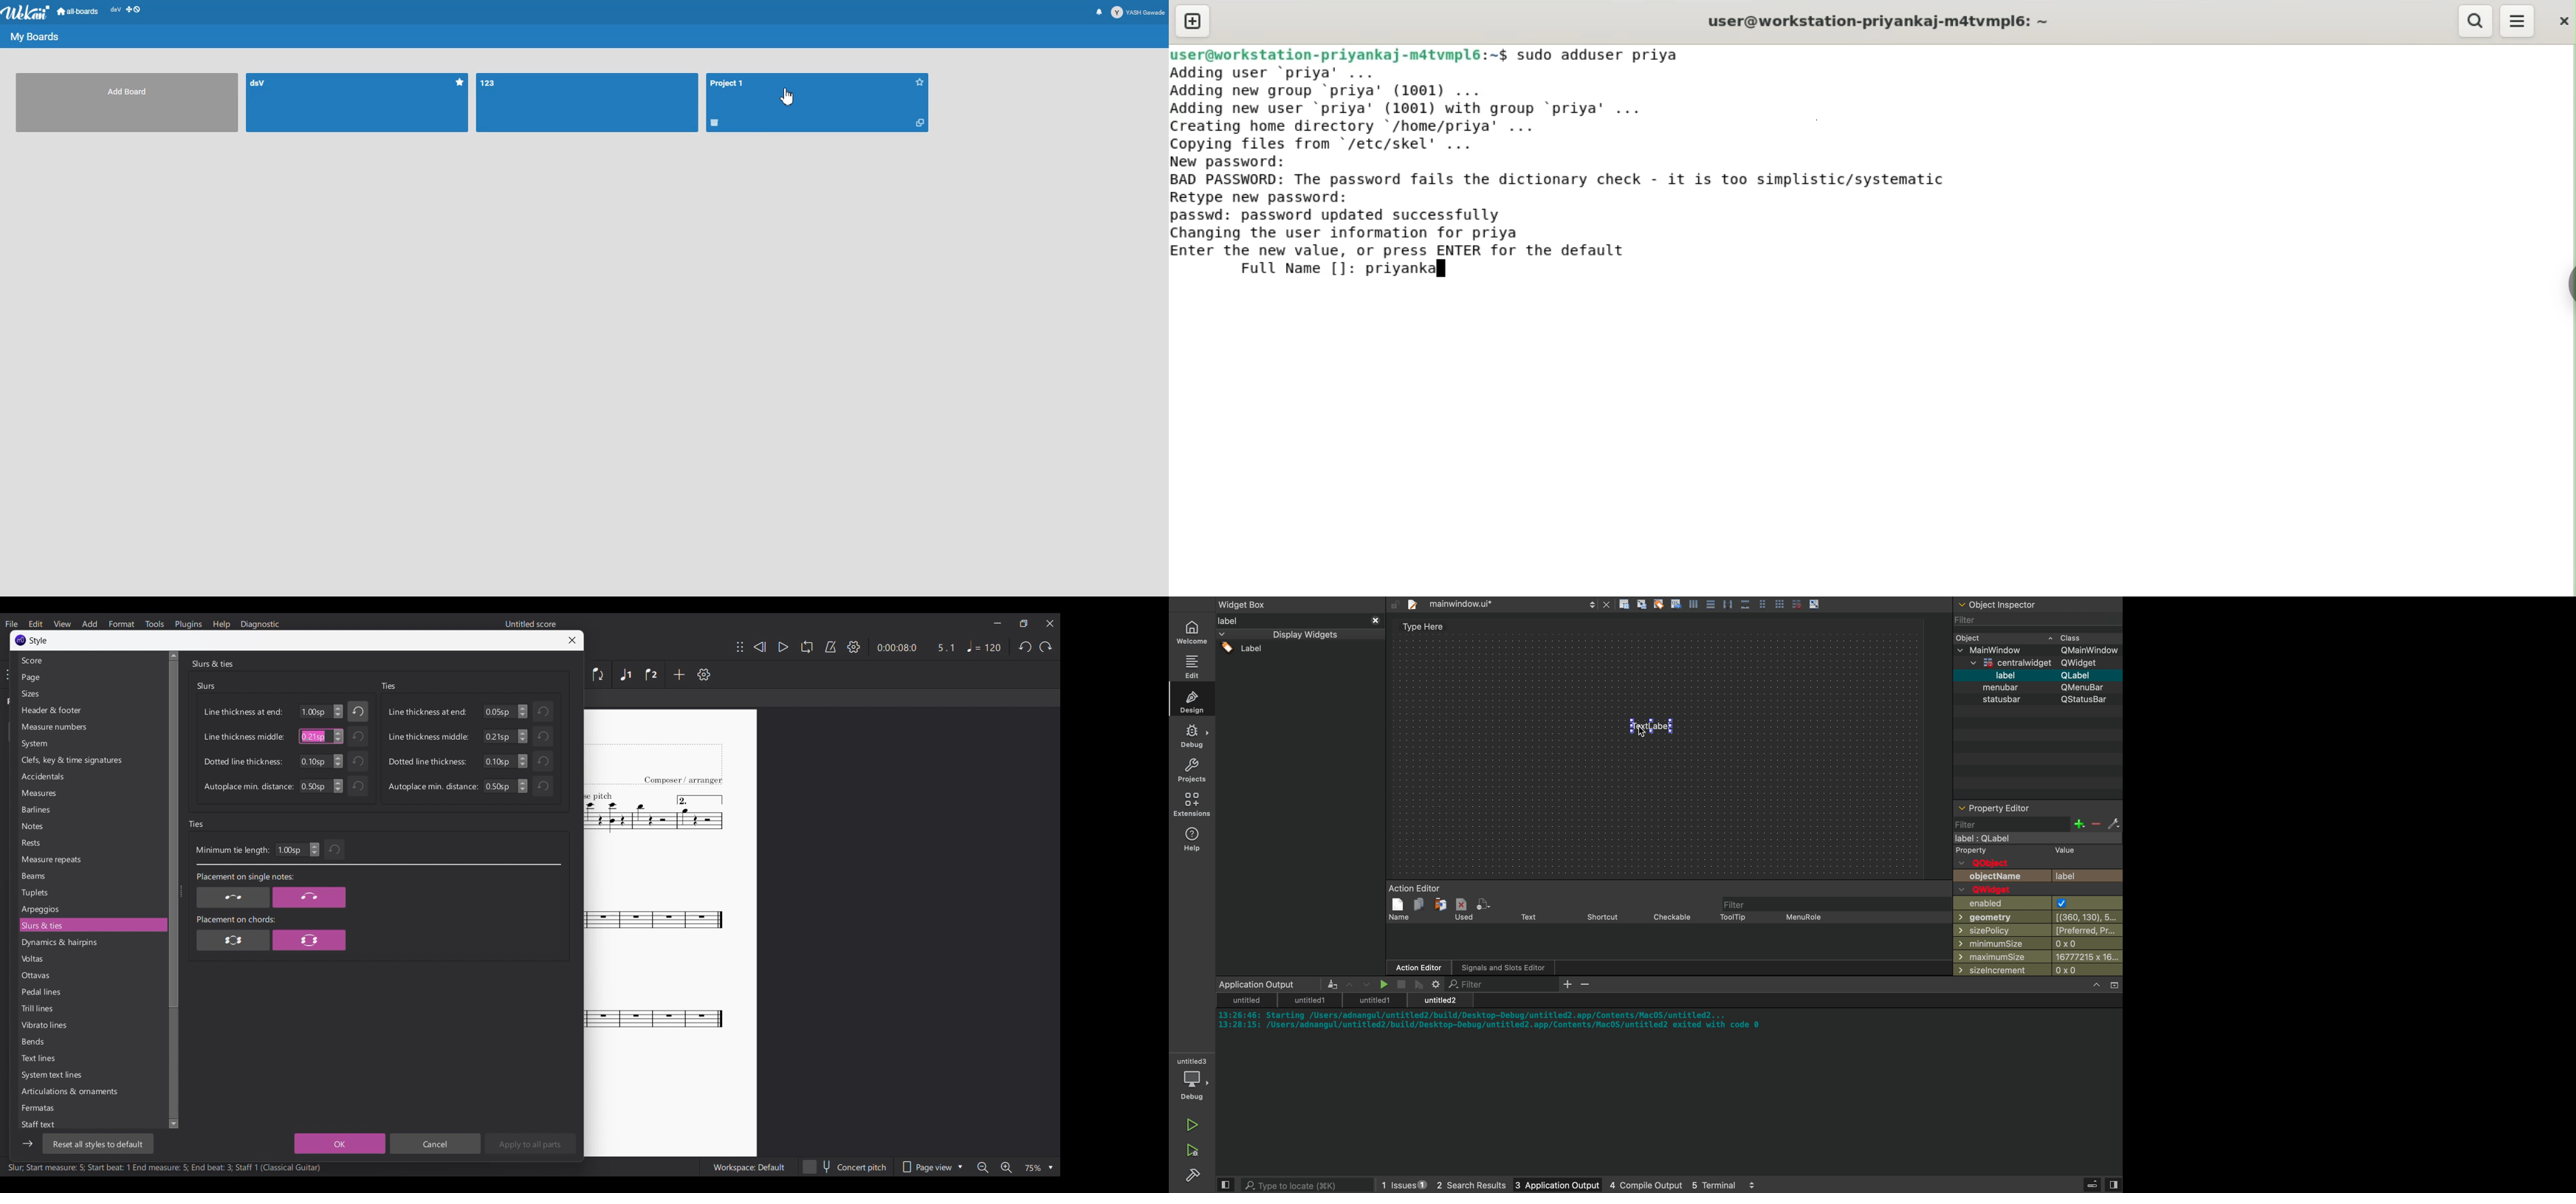  Describe the element at coordinates (1051, 624) in the screenshot. I see `Close interface` at that location.